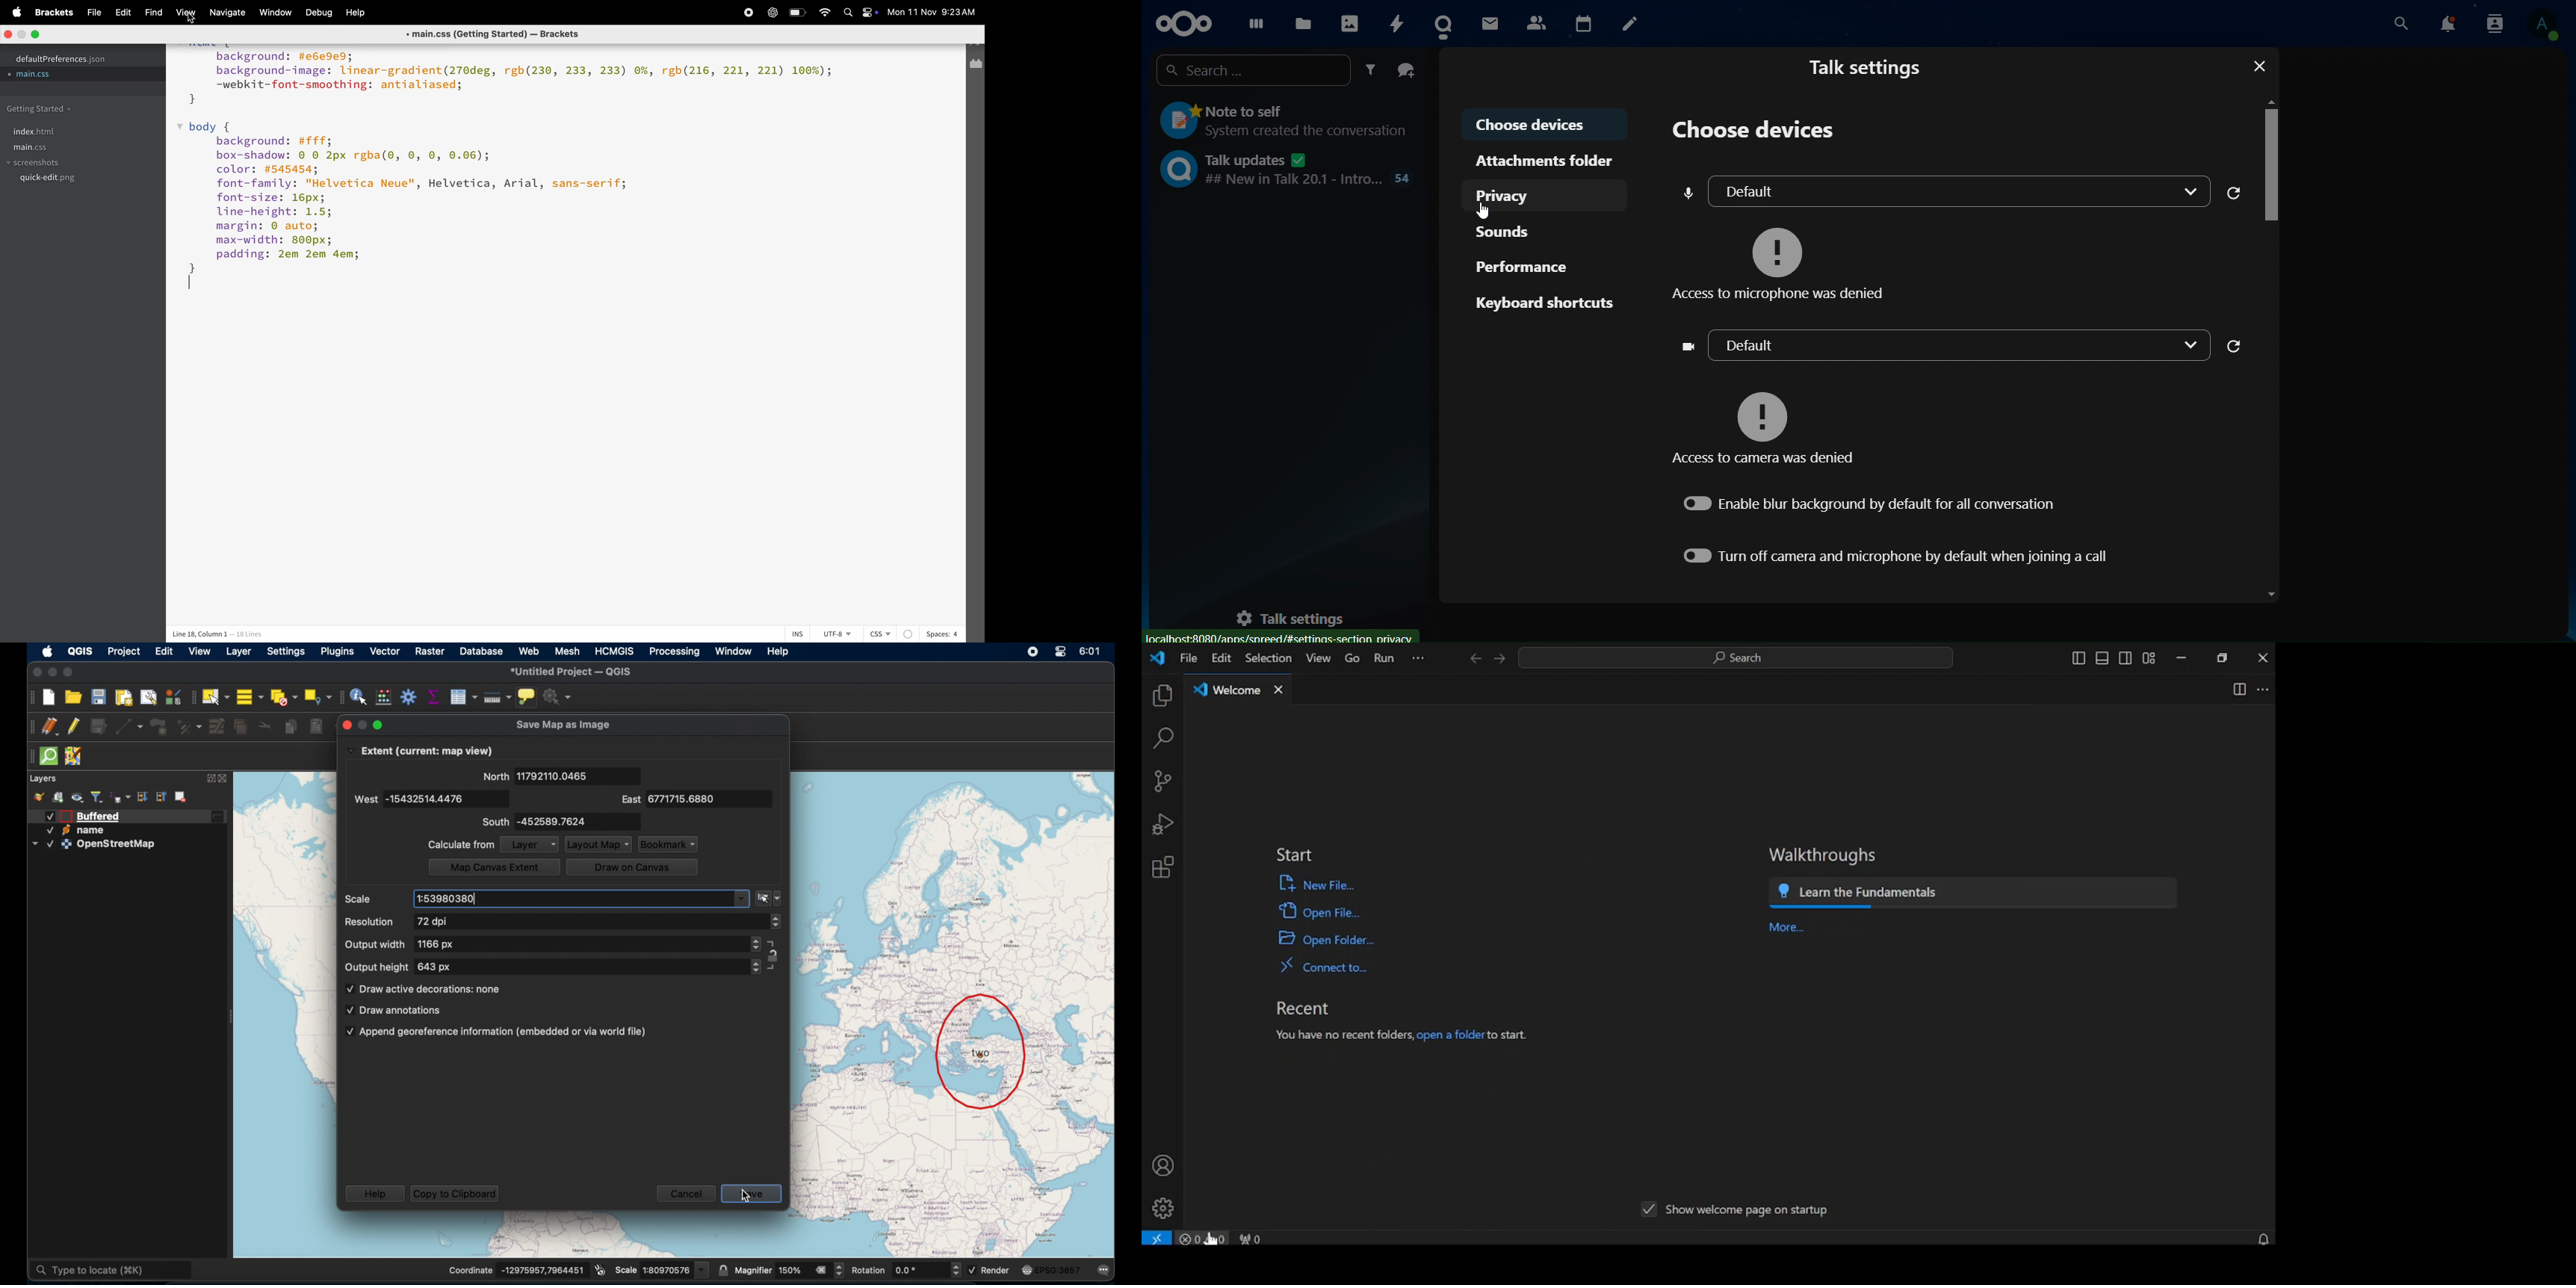 This screenshot has width=2576, height=1288. I want to click on print layout, so click(124, 697).